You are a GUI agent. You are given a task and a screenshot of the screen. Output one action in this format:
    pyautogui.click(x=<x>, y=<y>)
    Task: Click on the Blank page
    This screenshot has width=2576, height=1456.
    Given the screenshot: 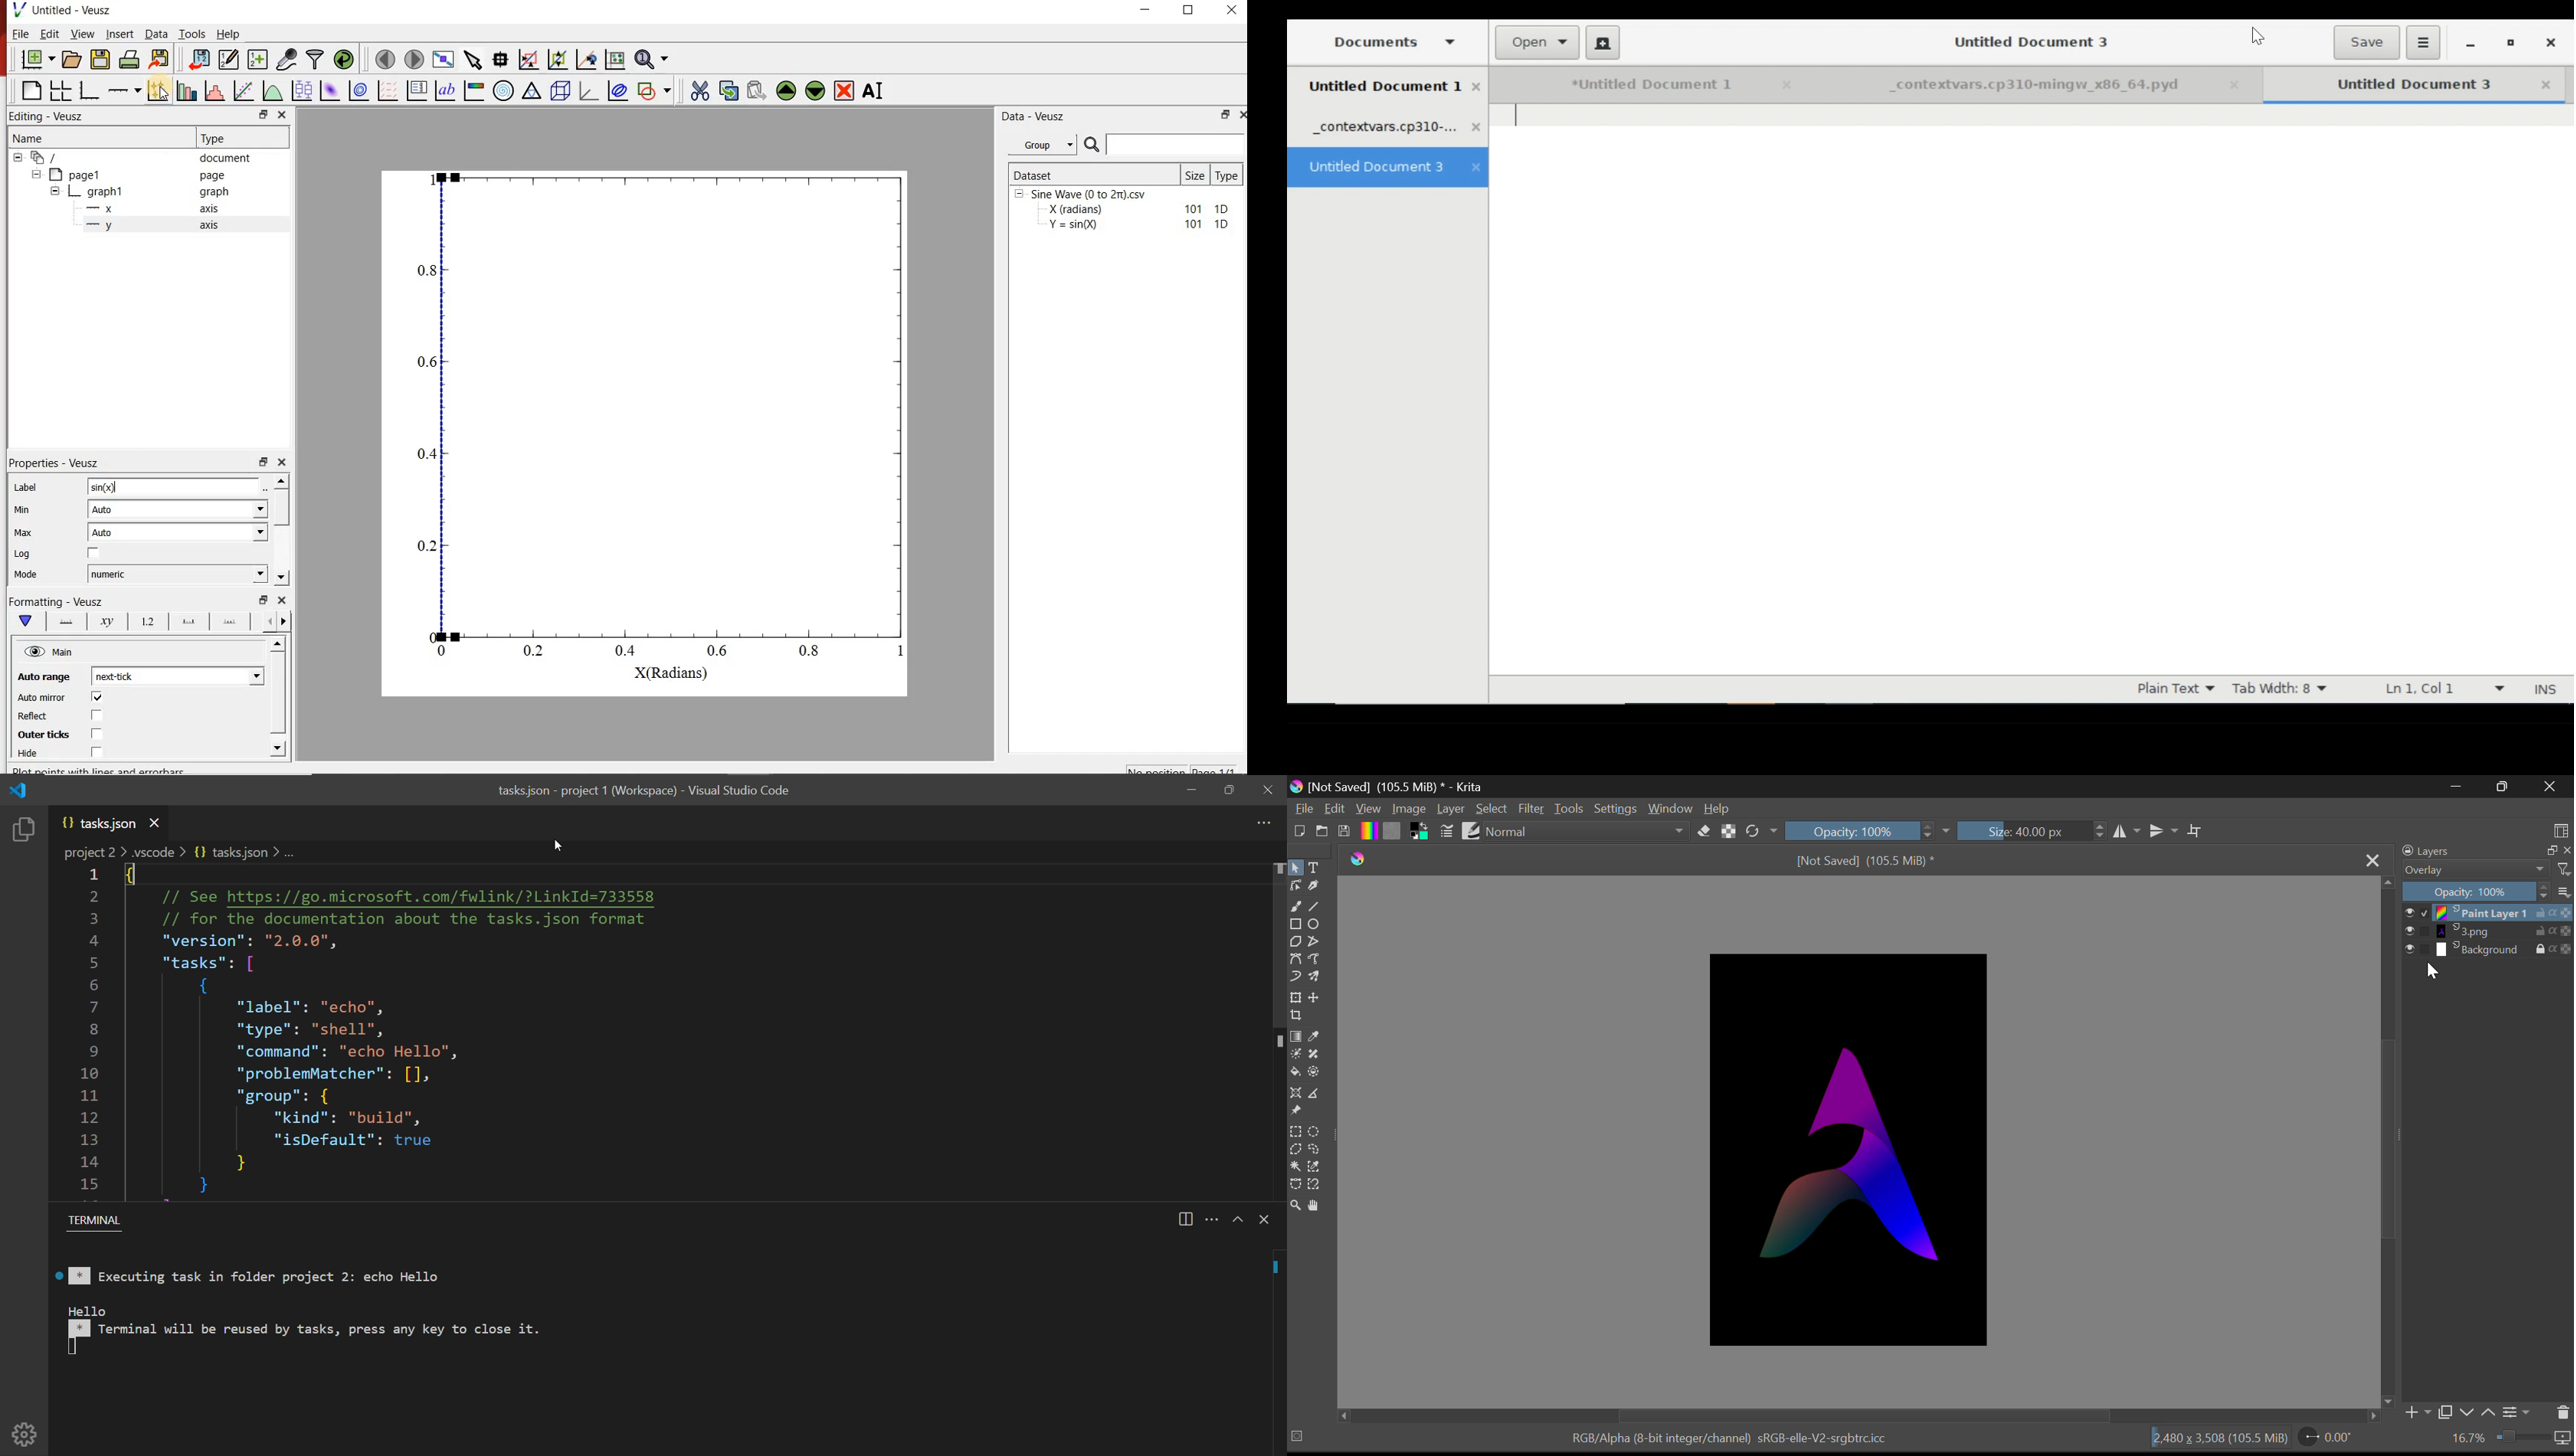 What is the action you would take?
    pyautogui.click(x=31, y=91)
    